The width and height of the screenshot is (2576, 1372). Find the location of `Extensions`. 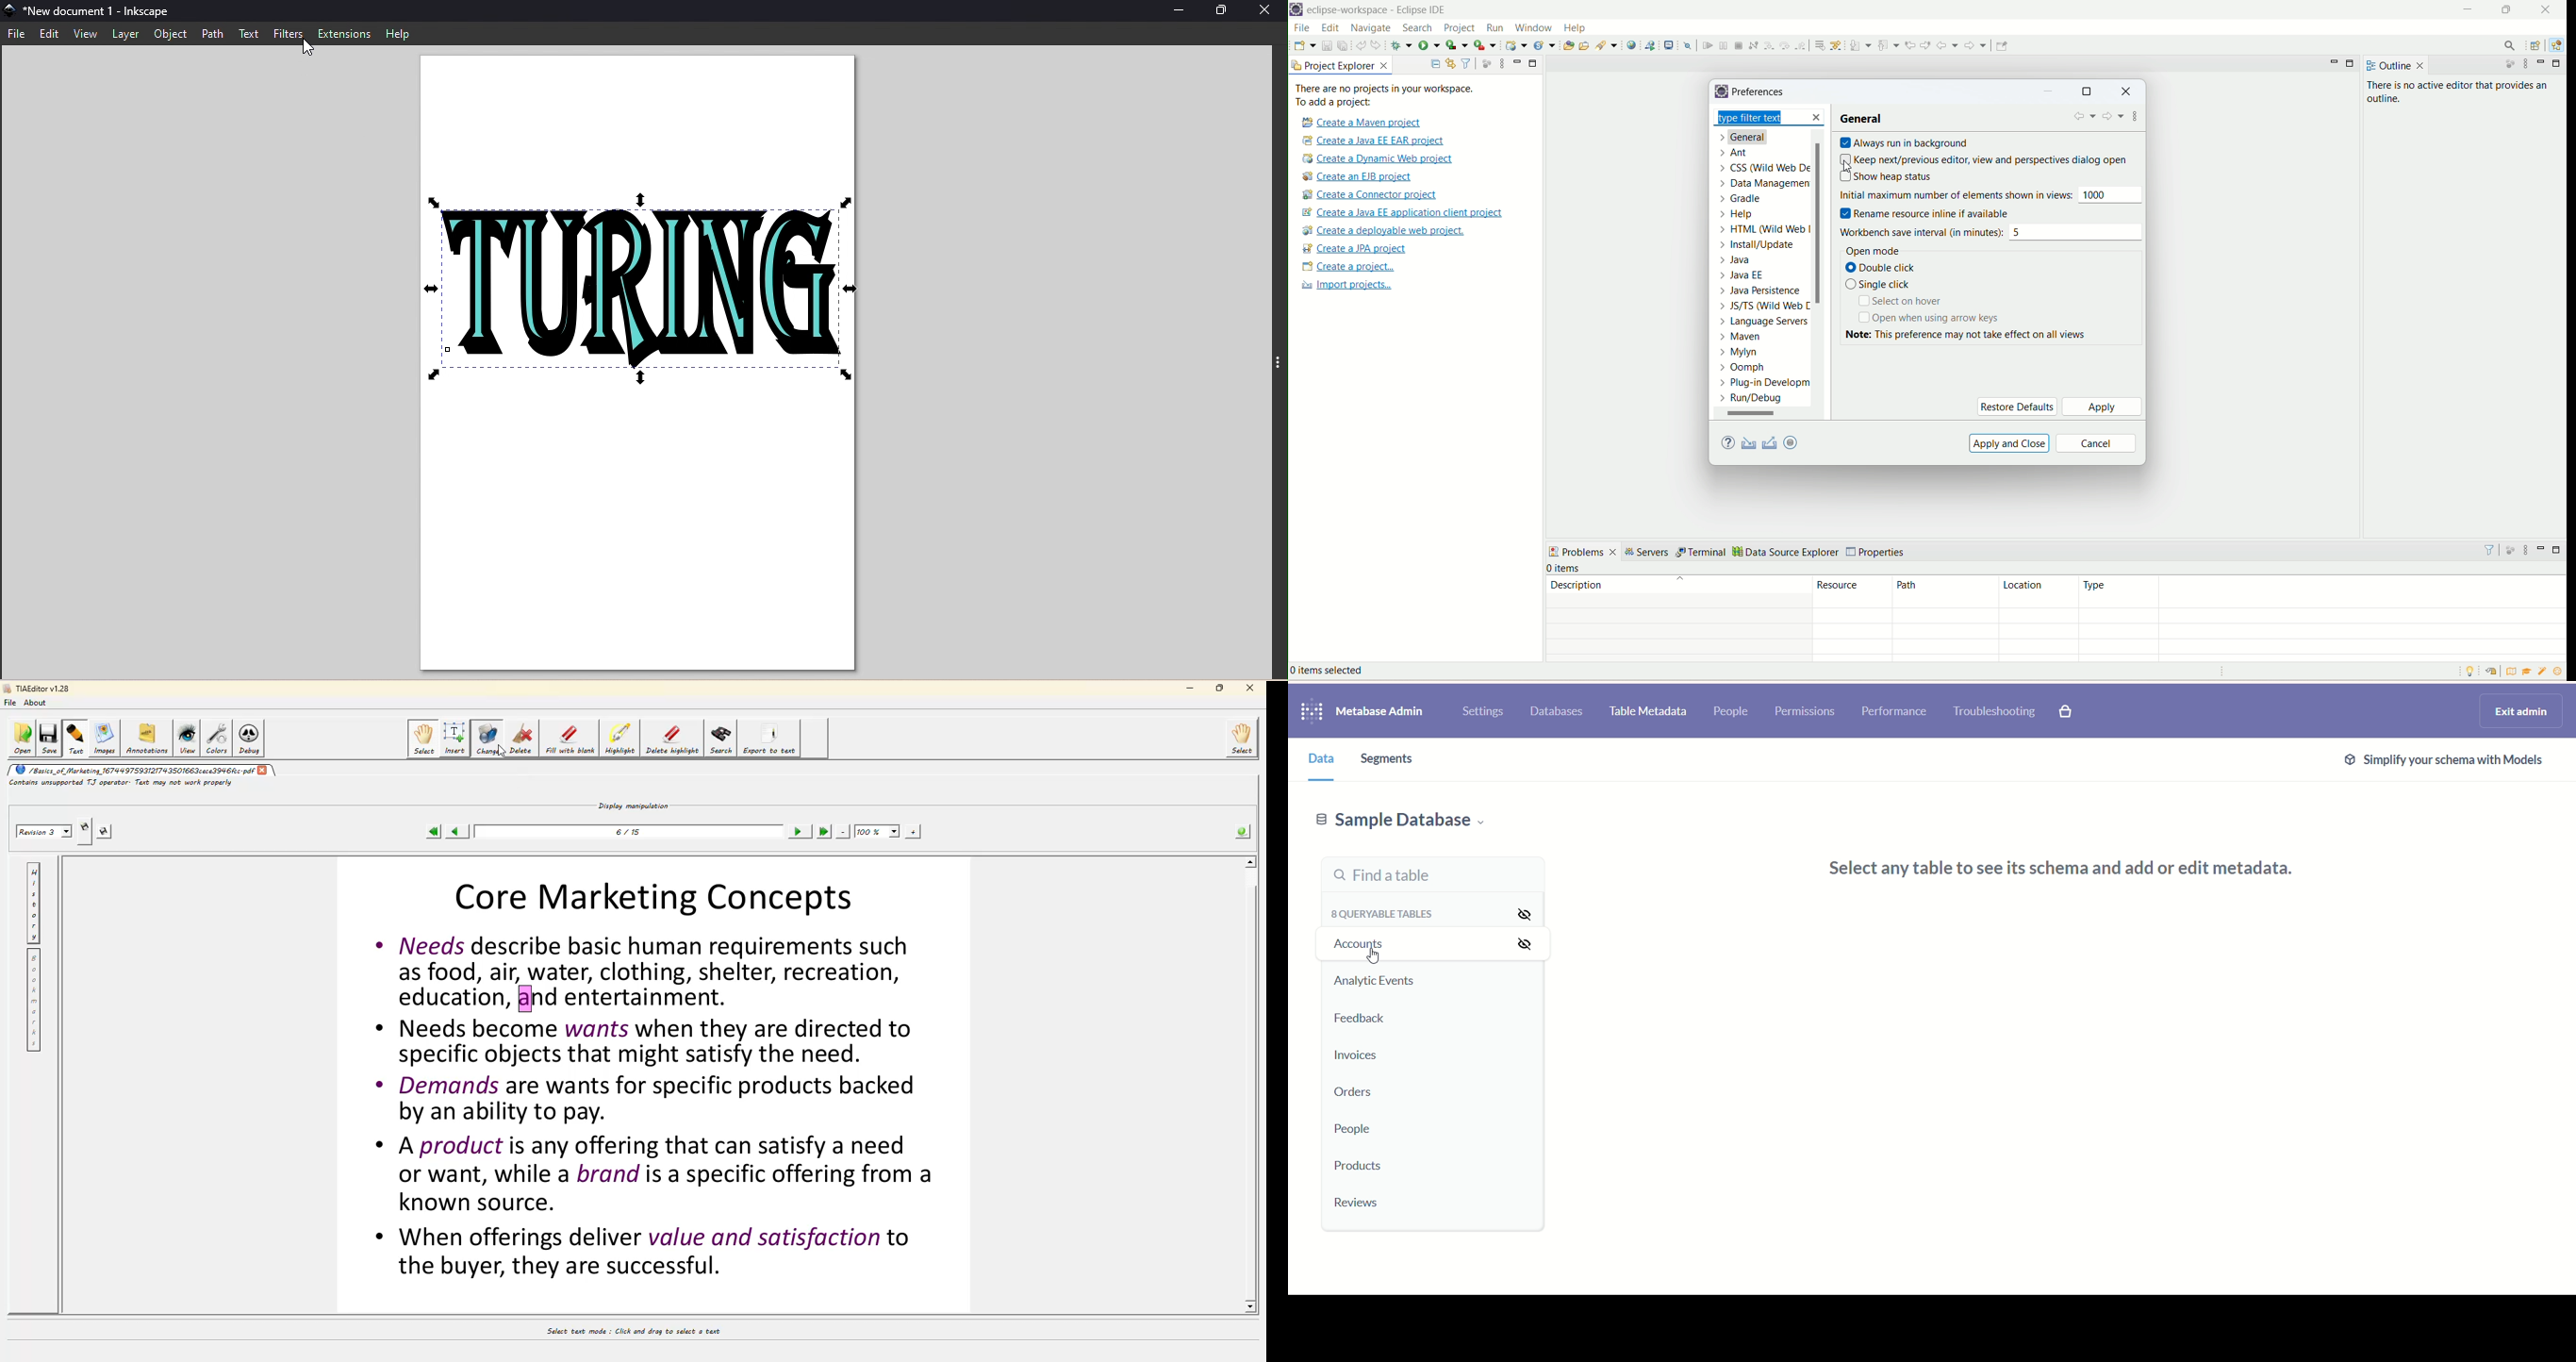

Extensions is located at coordinates (343, 32).